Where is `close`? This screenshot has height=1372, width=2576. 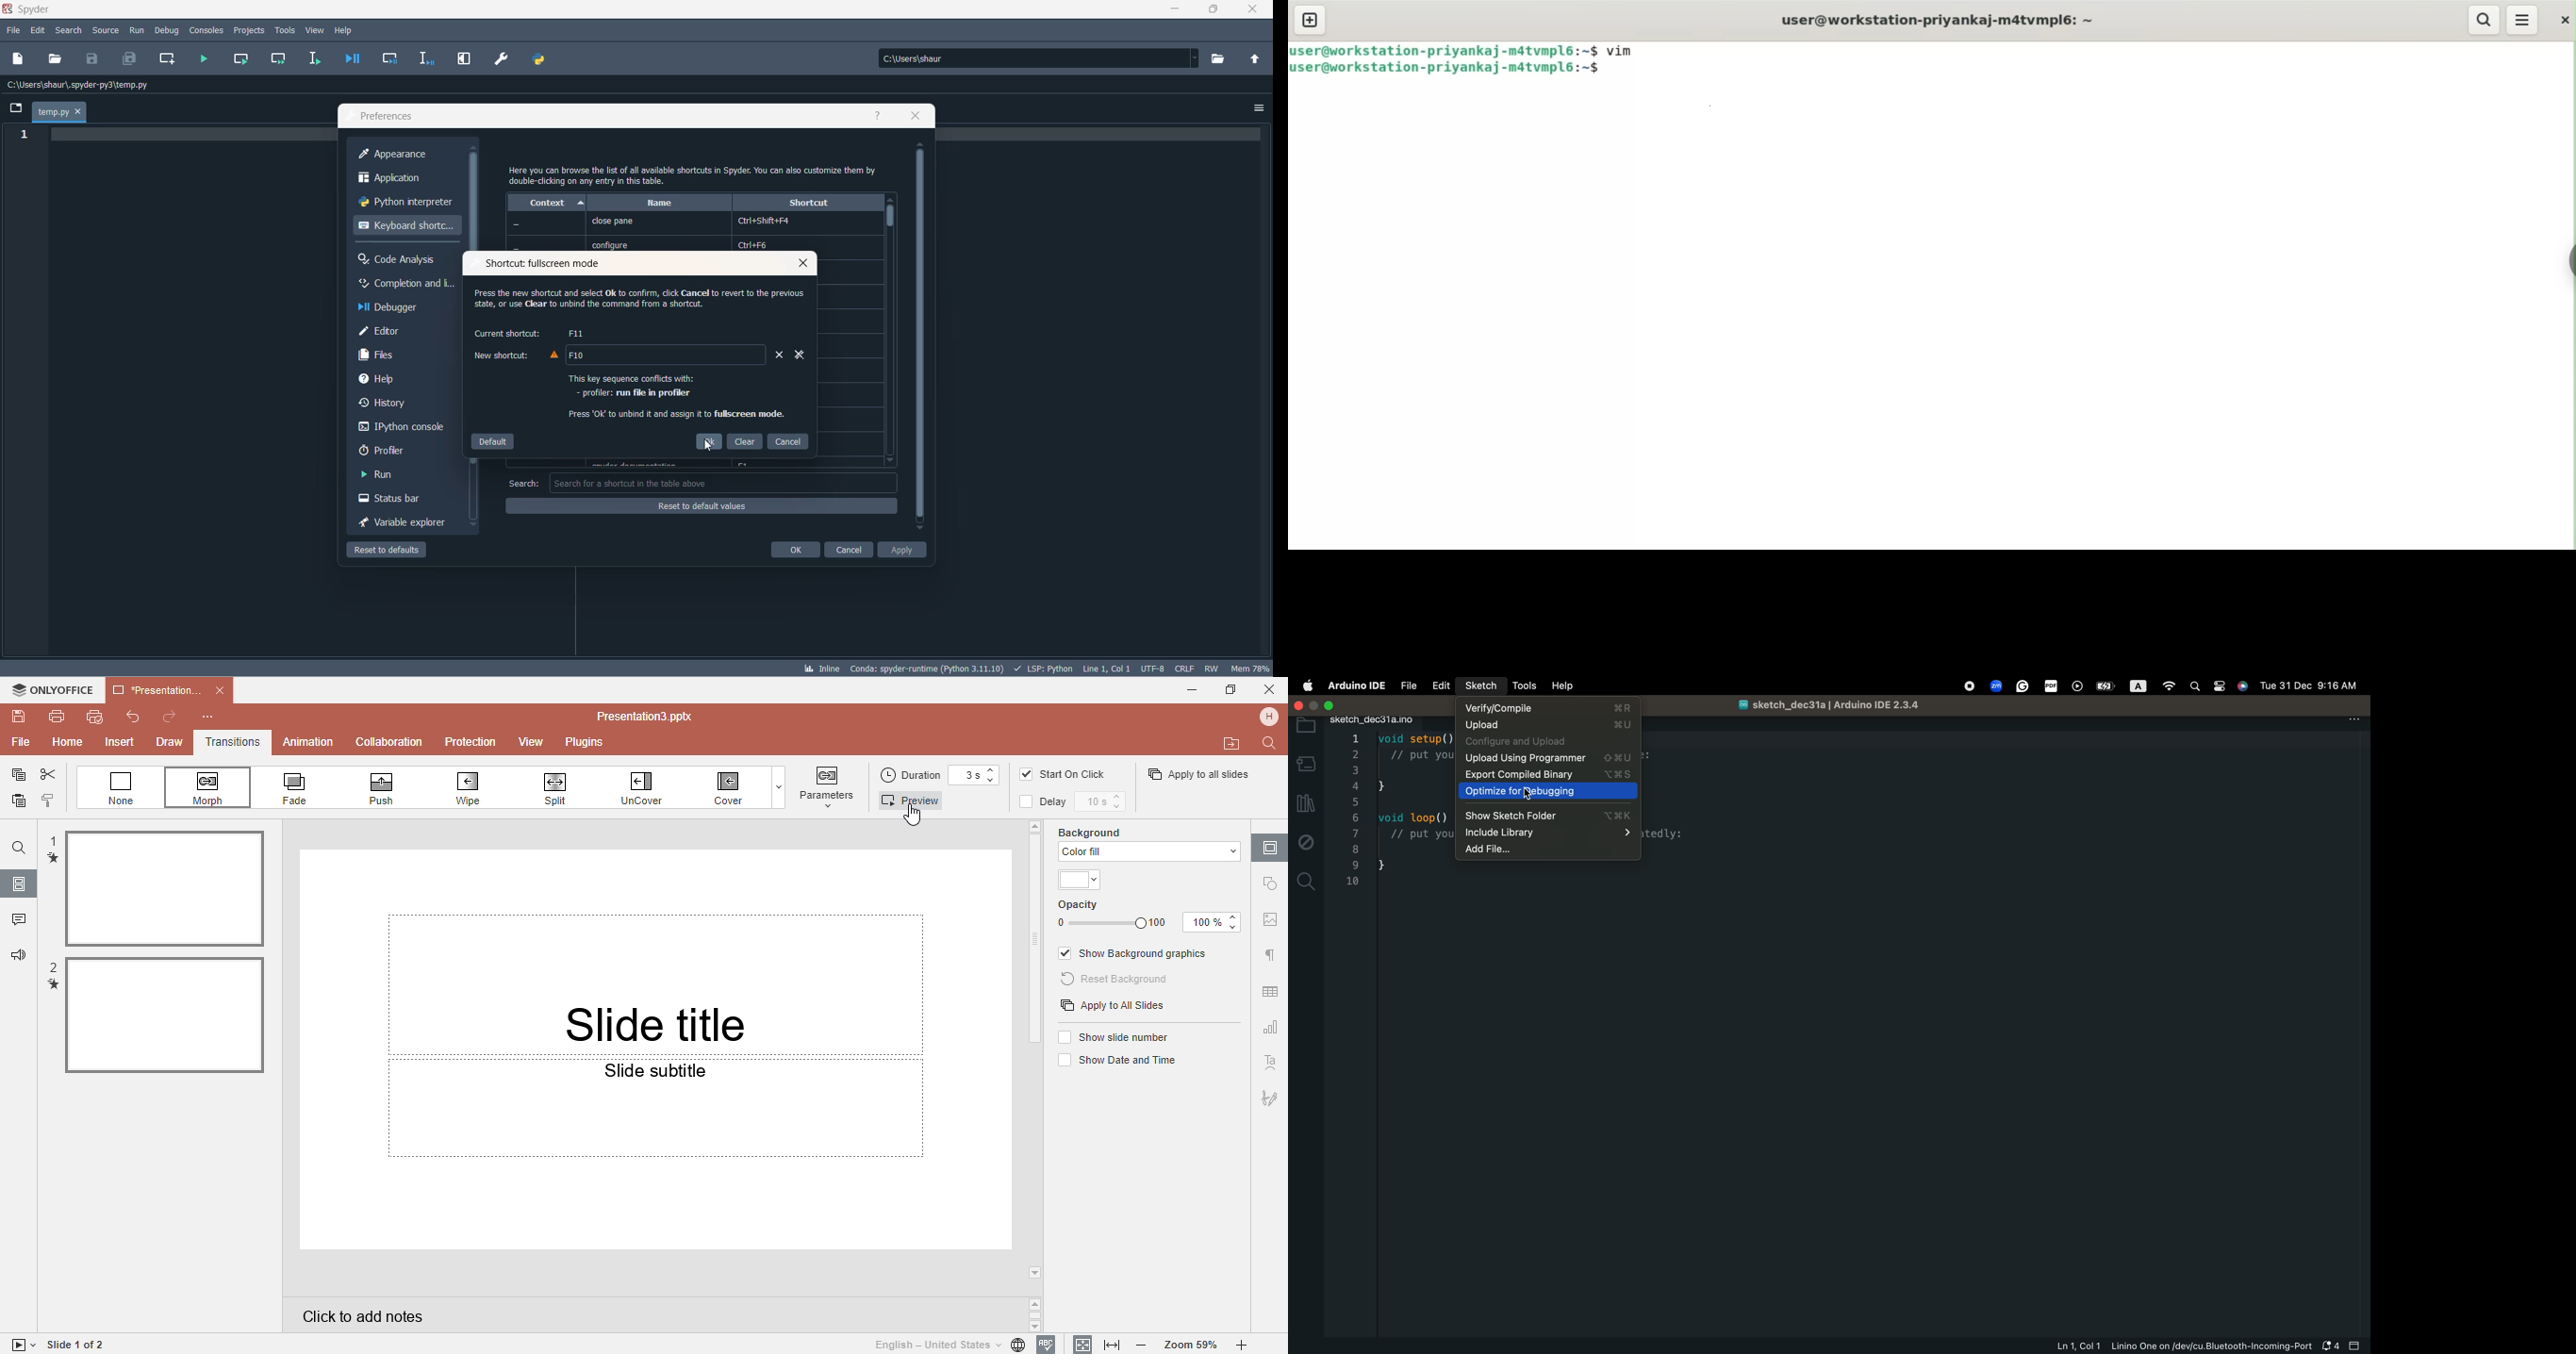 close is located at coordinates (1258, 12).